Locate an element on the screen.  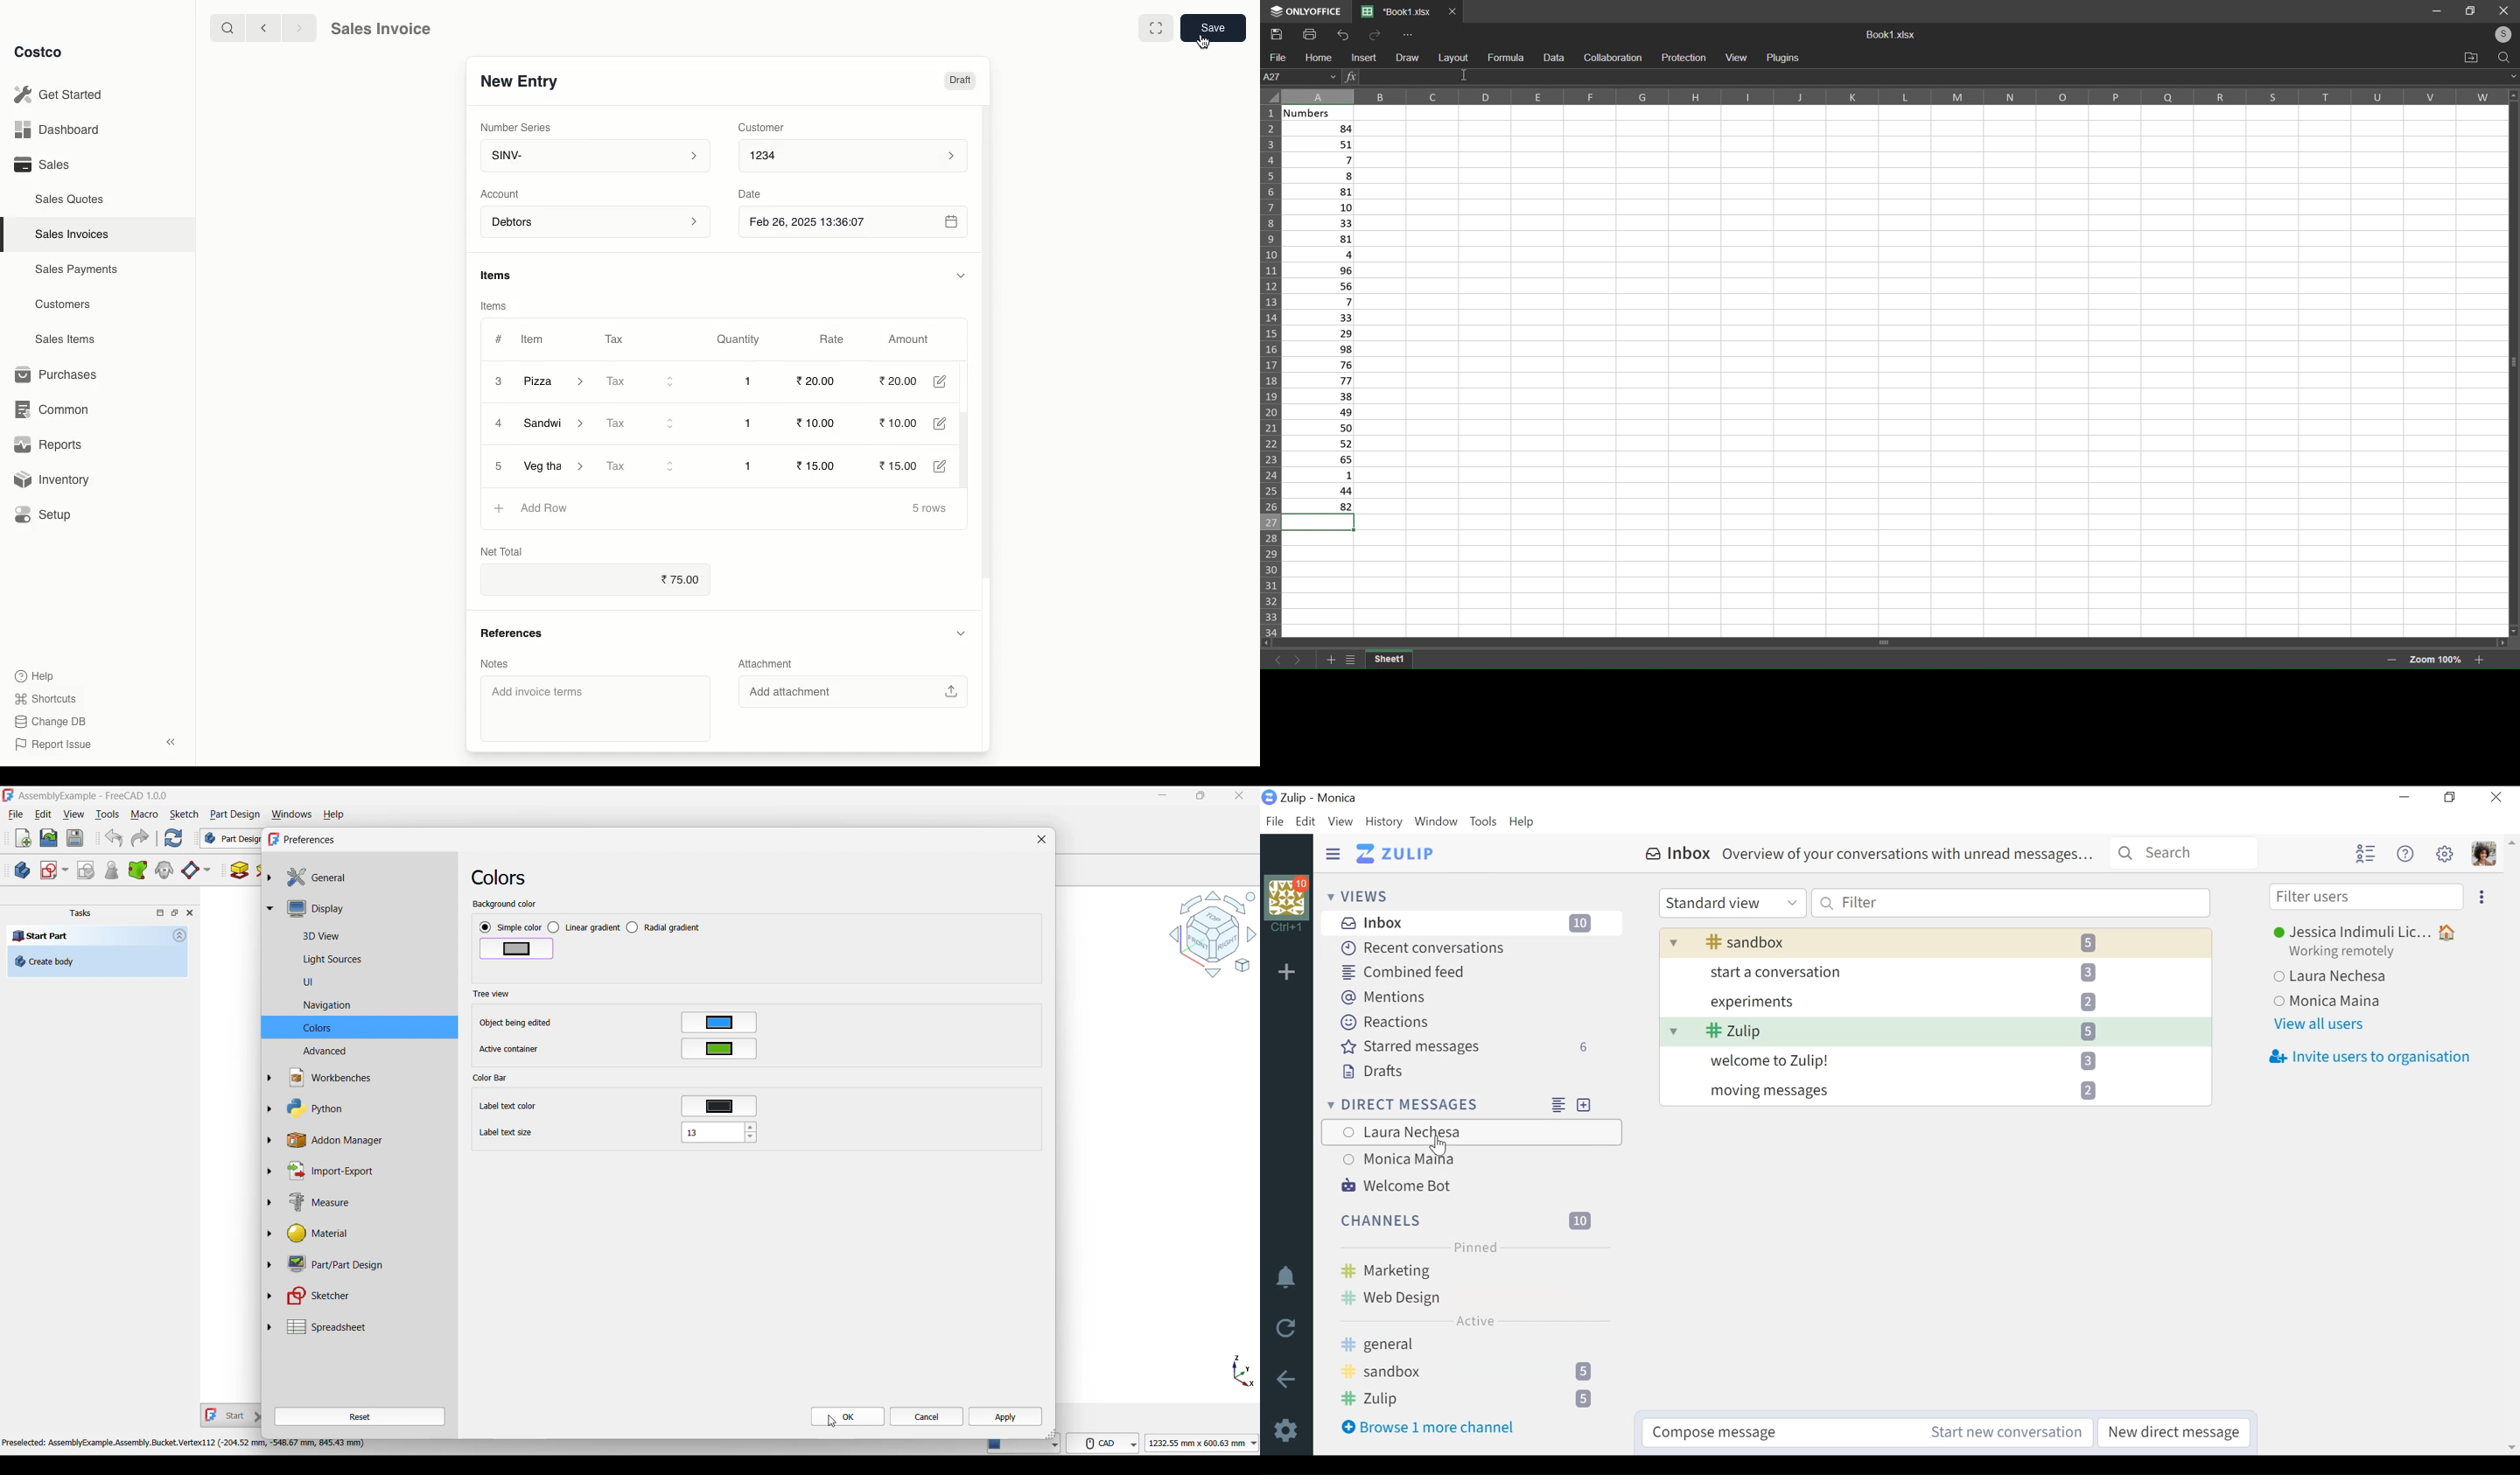
Radial gradient toggle is located at coordinates (663, 927).